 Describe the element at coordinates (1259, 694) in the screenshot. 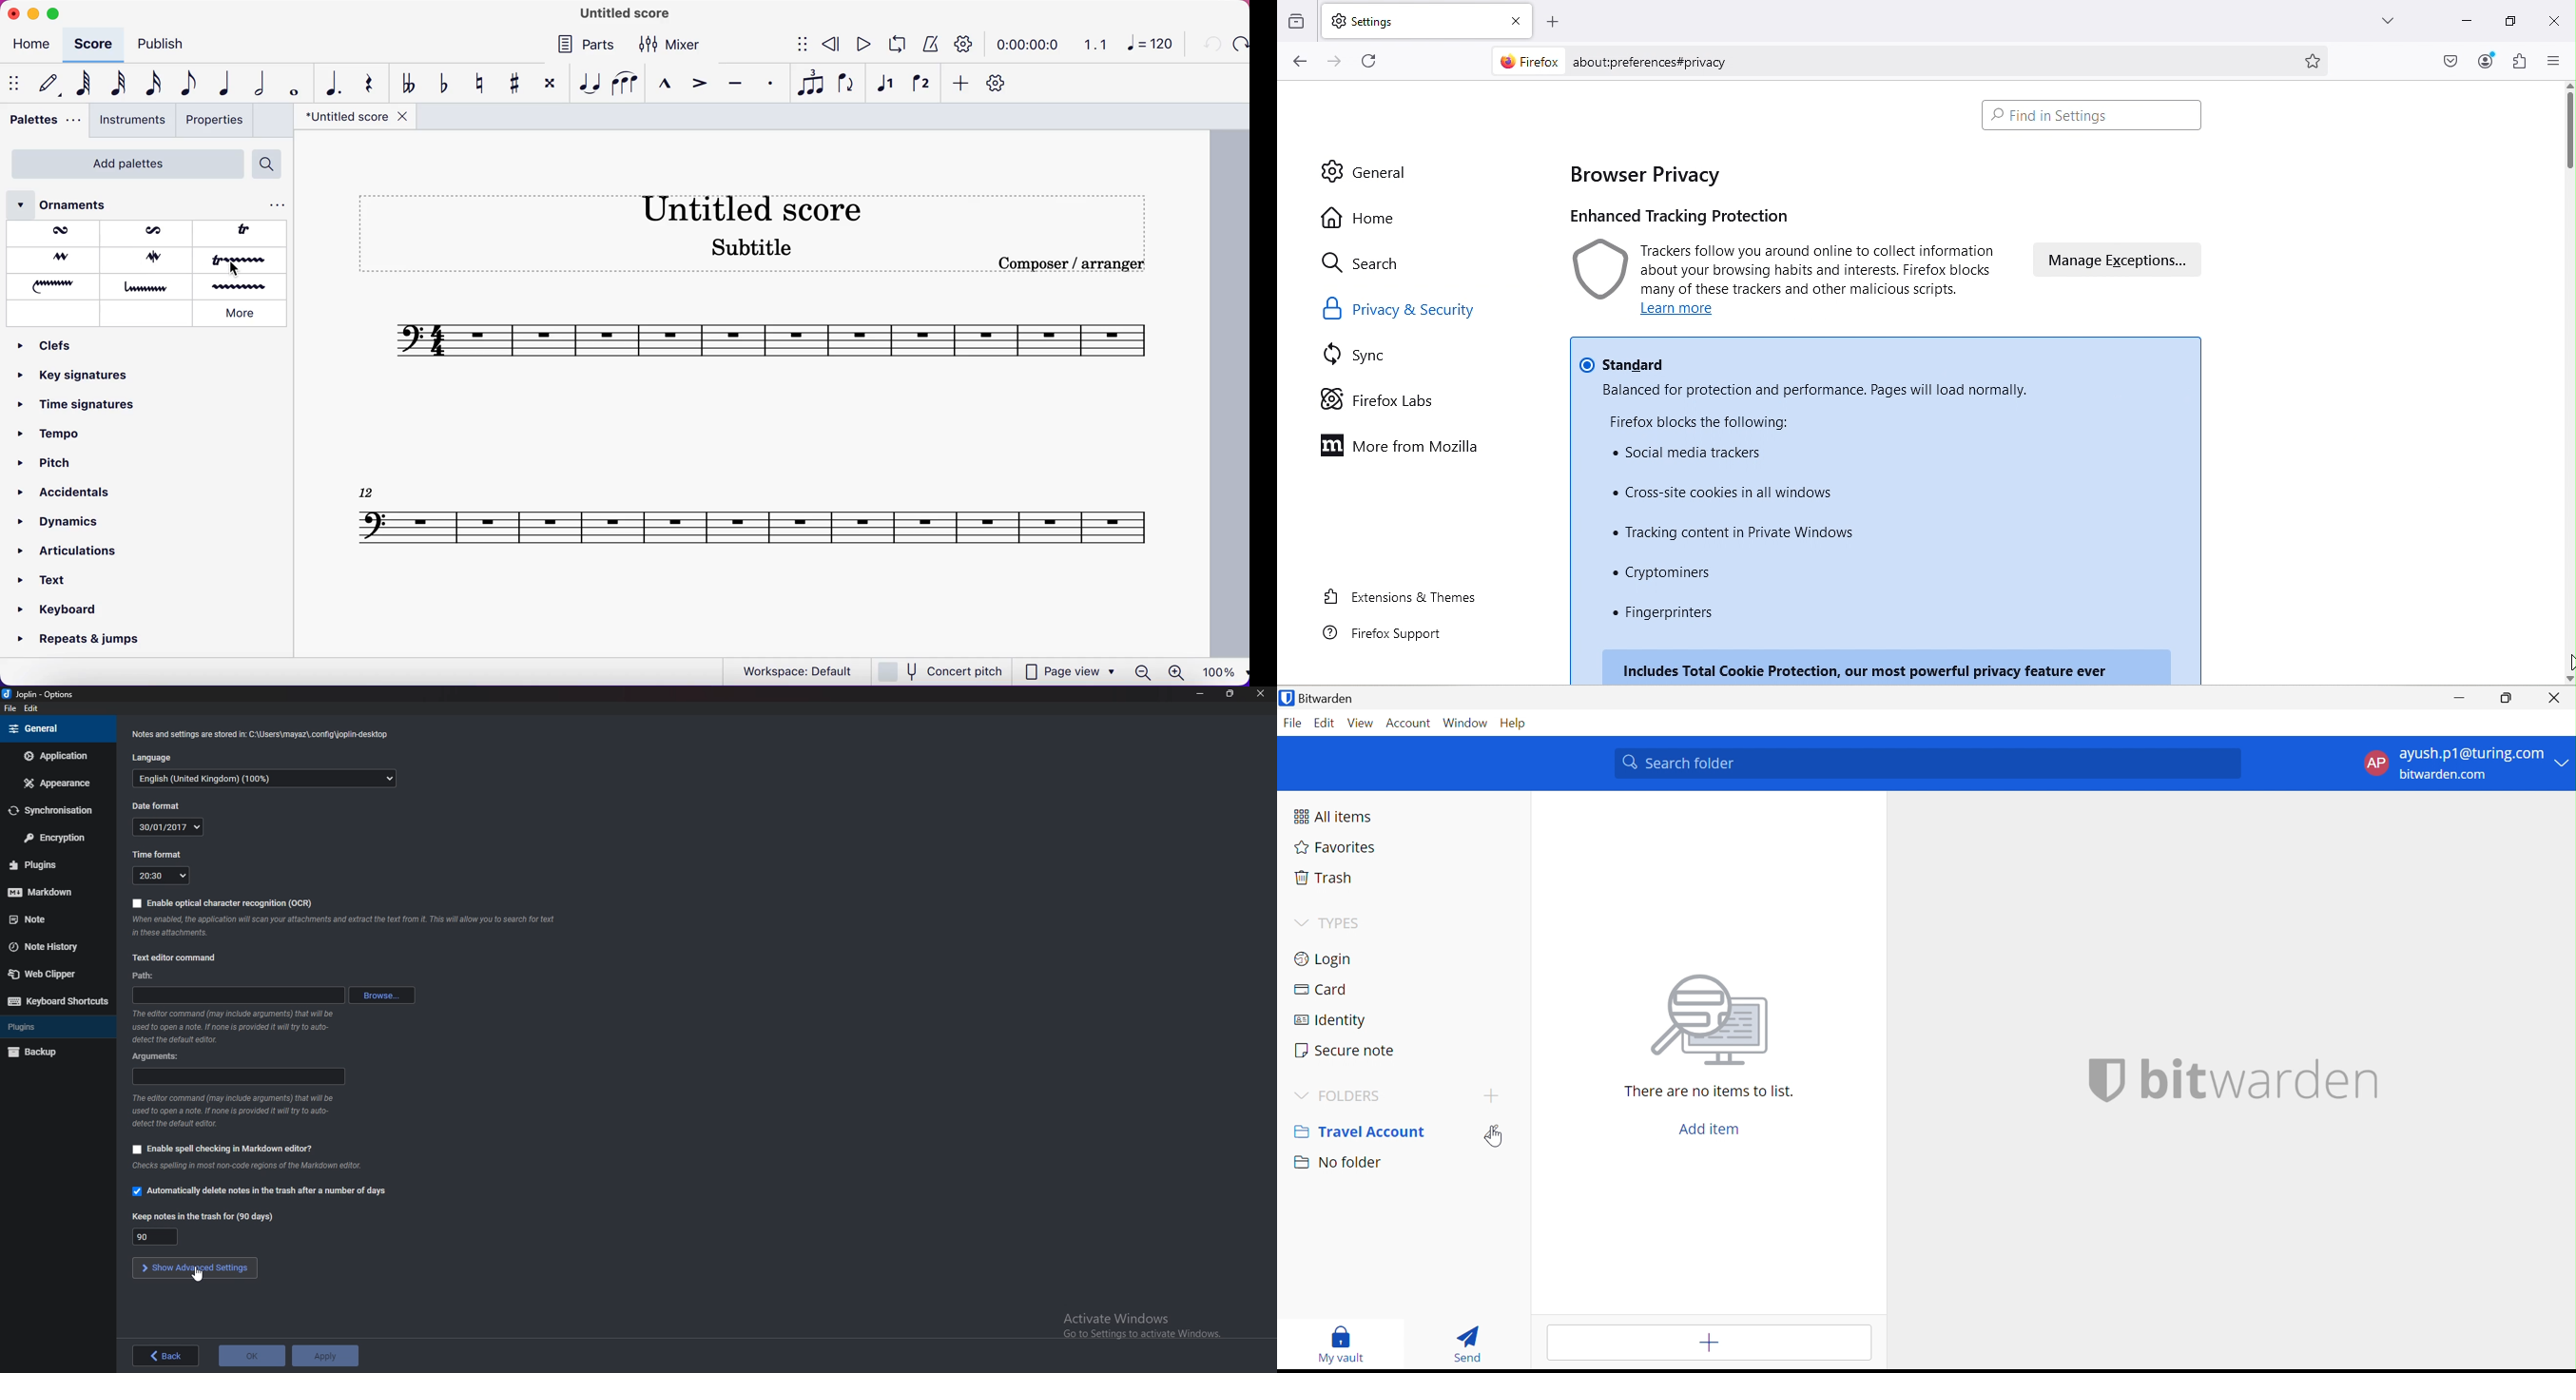

I see `close` at that location.